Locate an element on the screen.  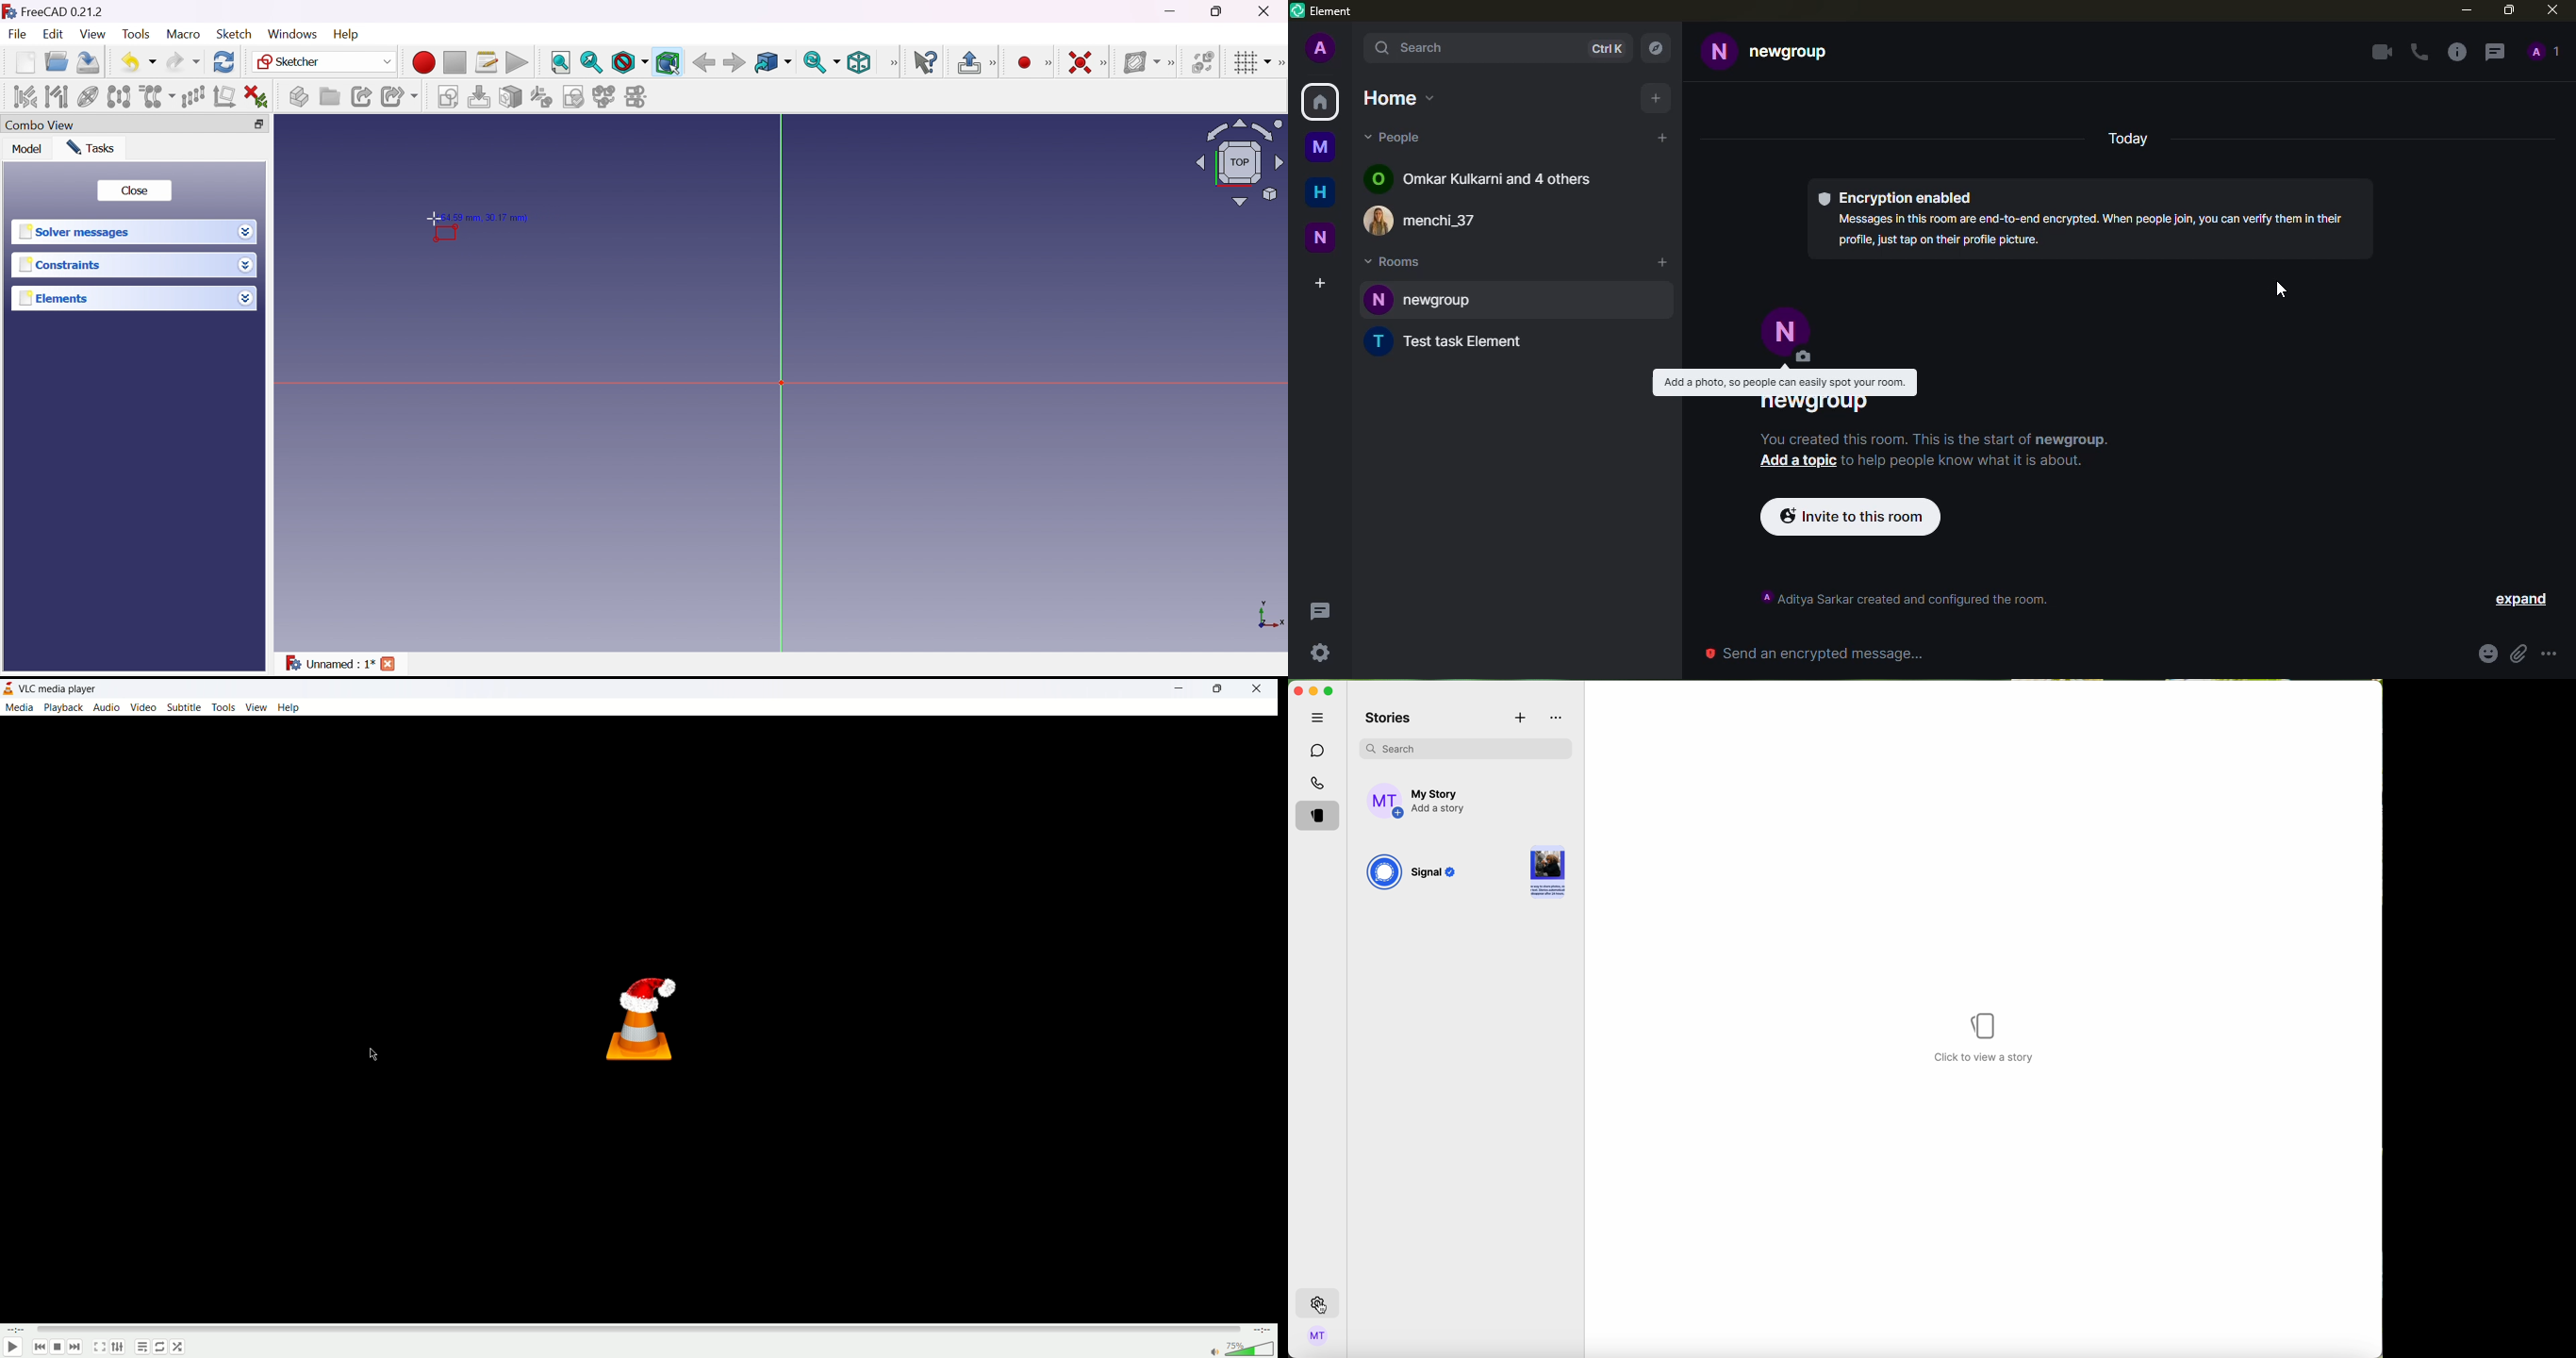
[Sketcher edit tools] is located at coordinates (1280, 63).